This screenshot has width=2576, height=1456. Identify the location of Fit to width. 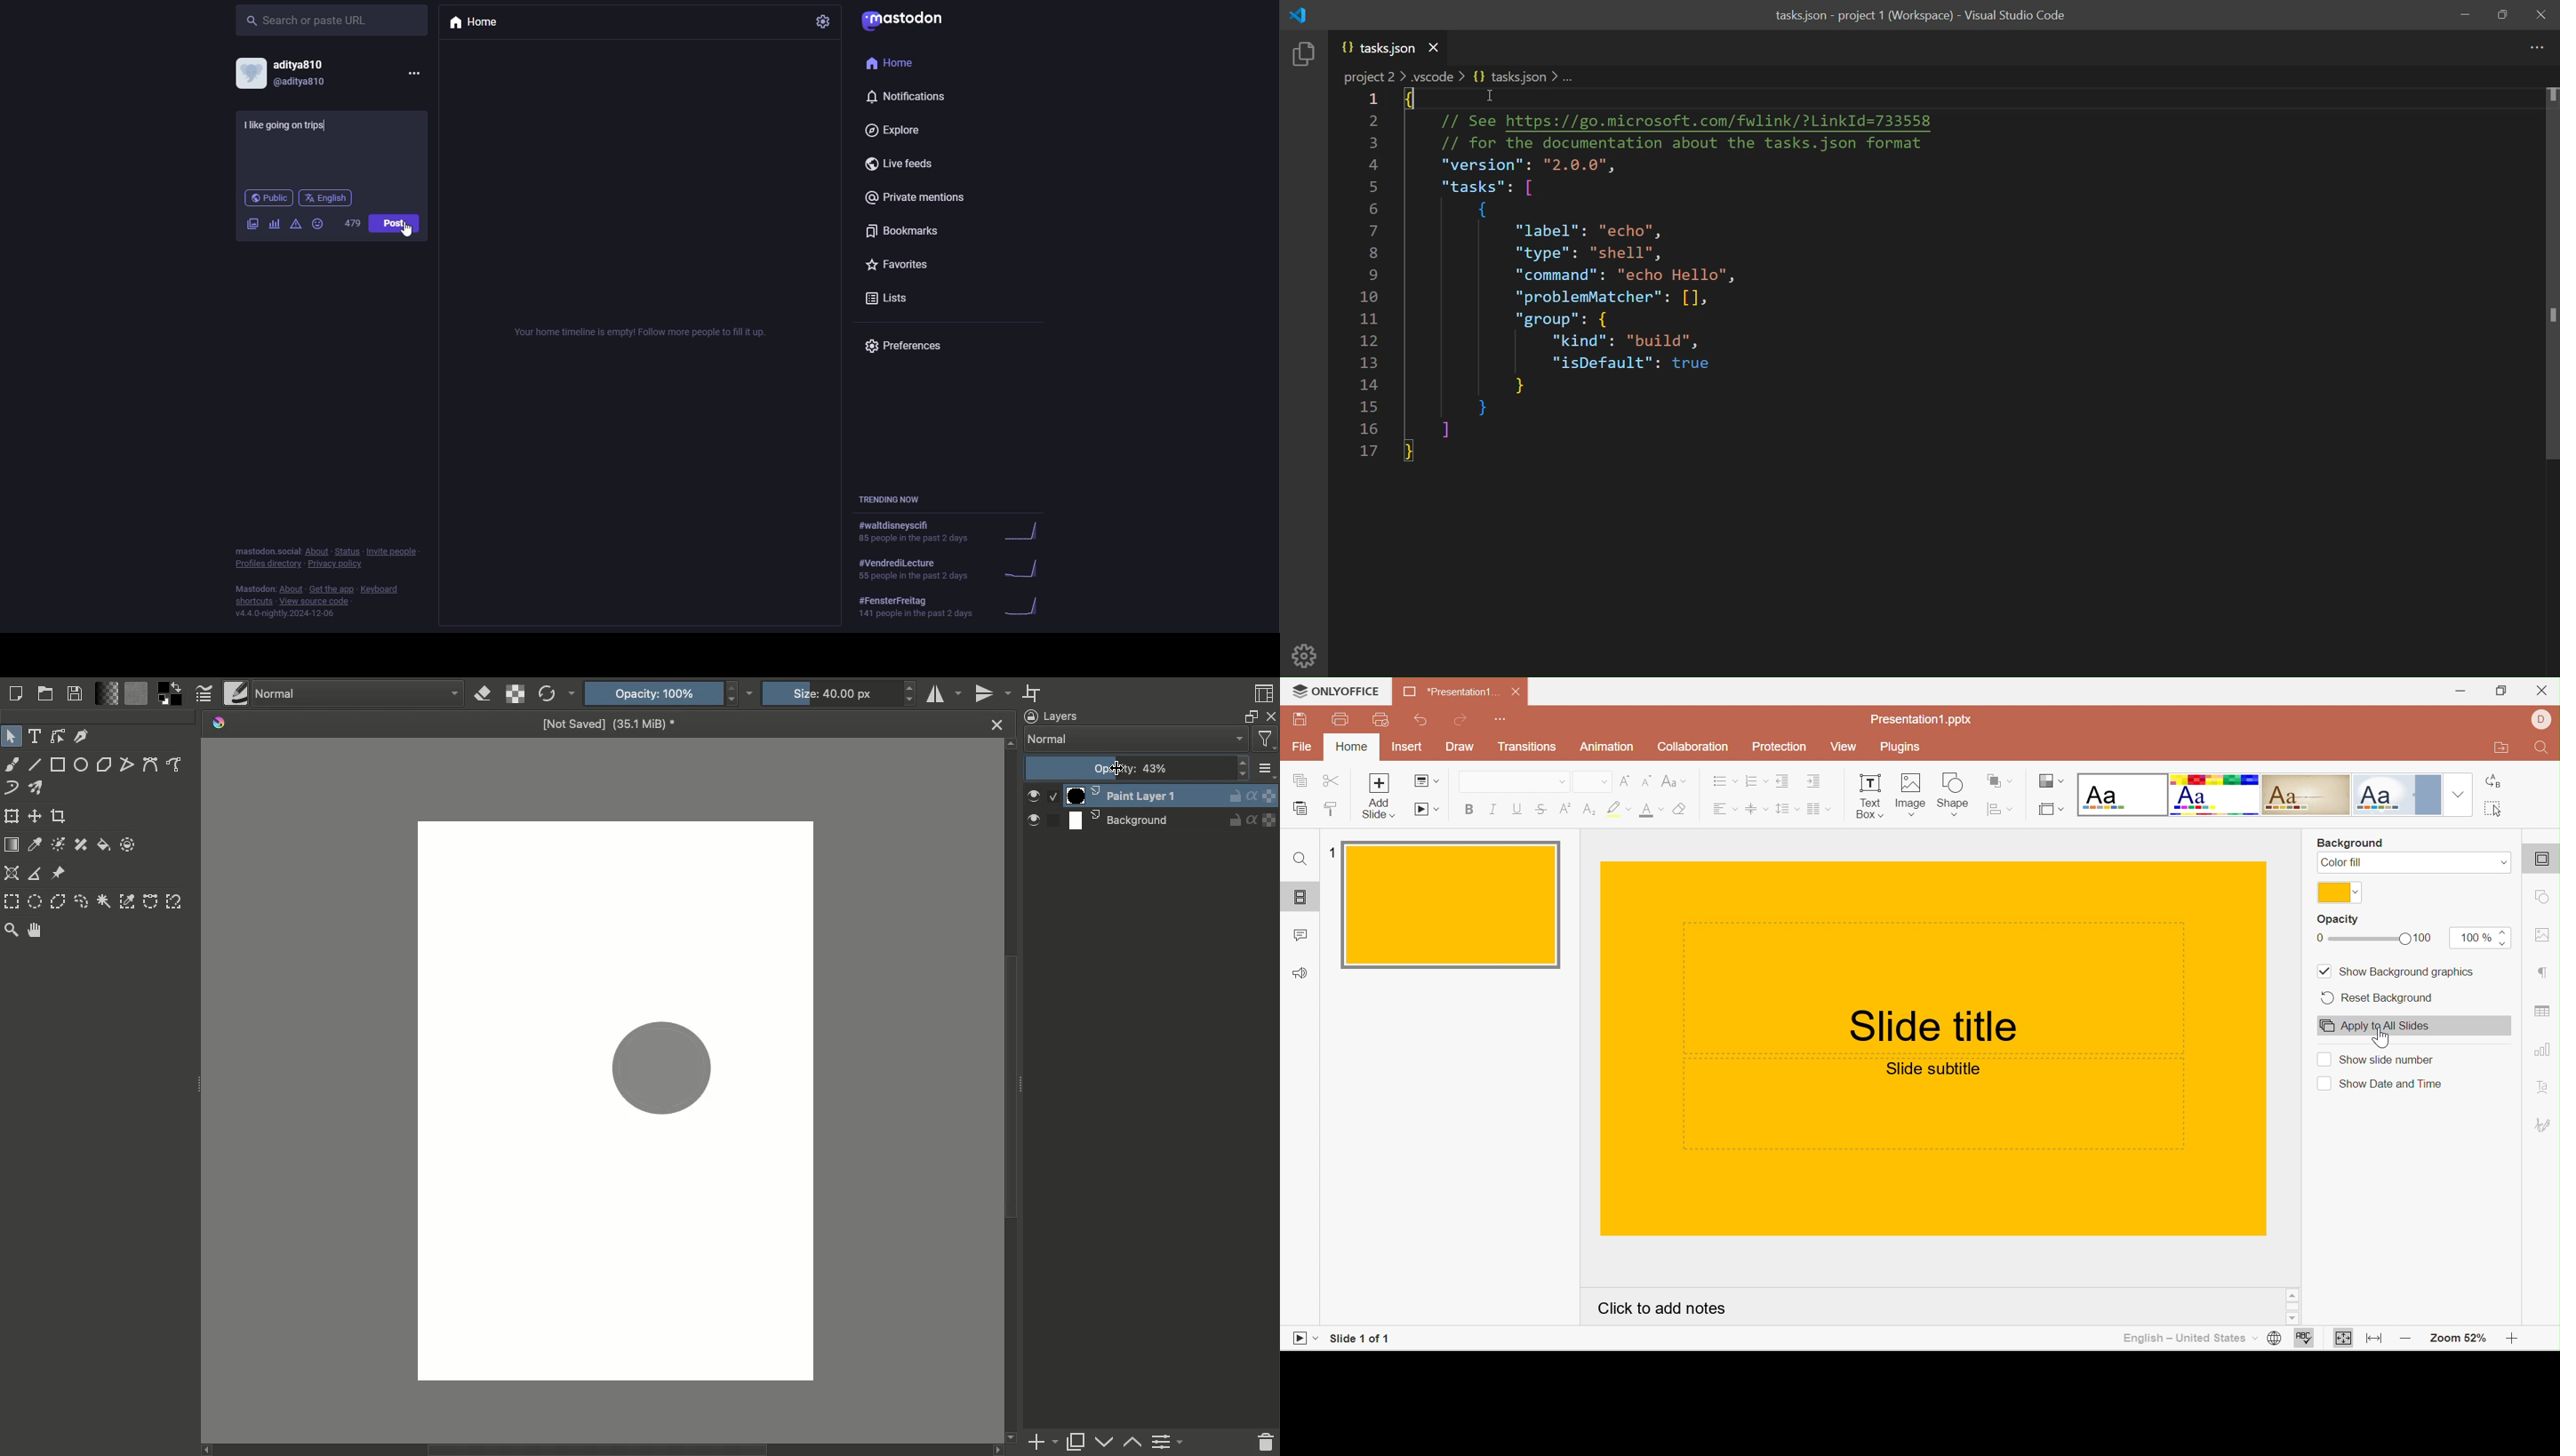
(2376, 1340).